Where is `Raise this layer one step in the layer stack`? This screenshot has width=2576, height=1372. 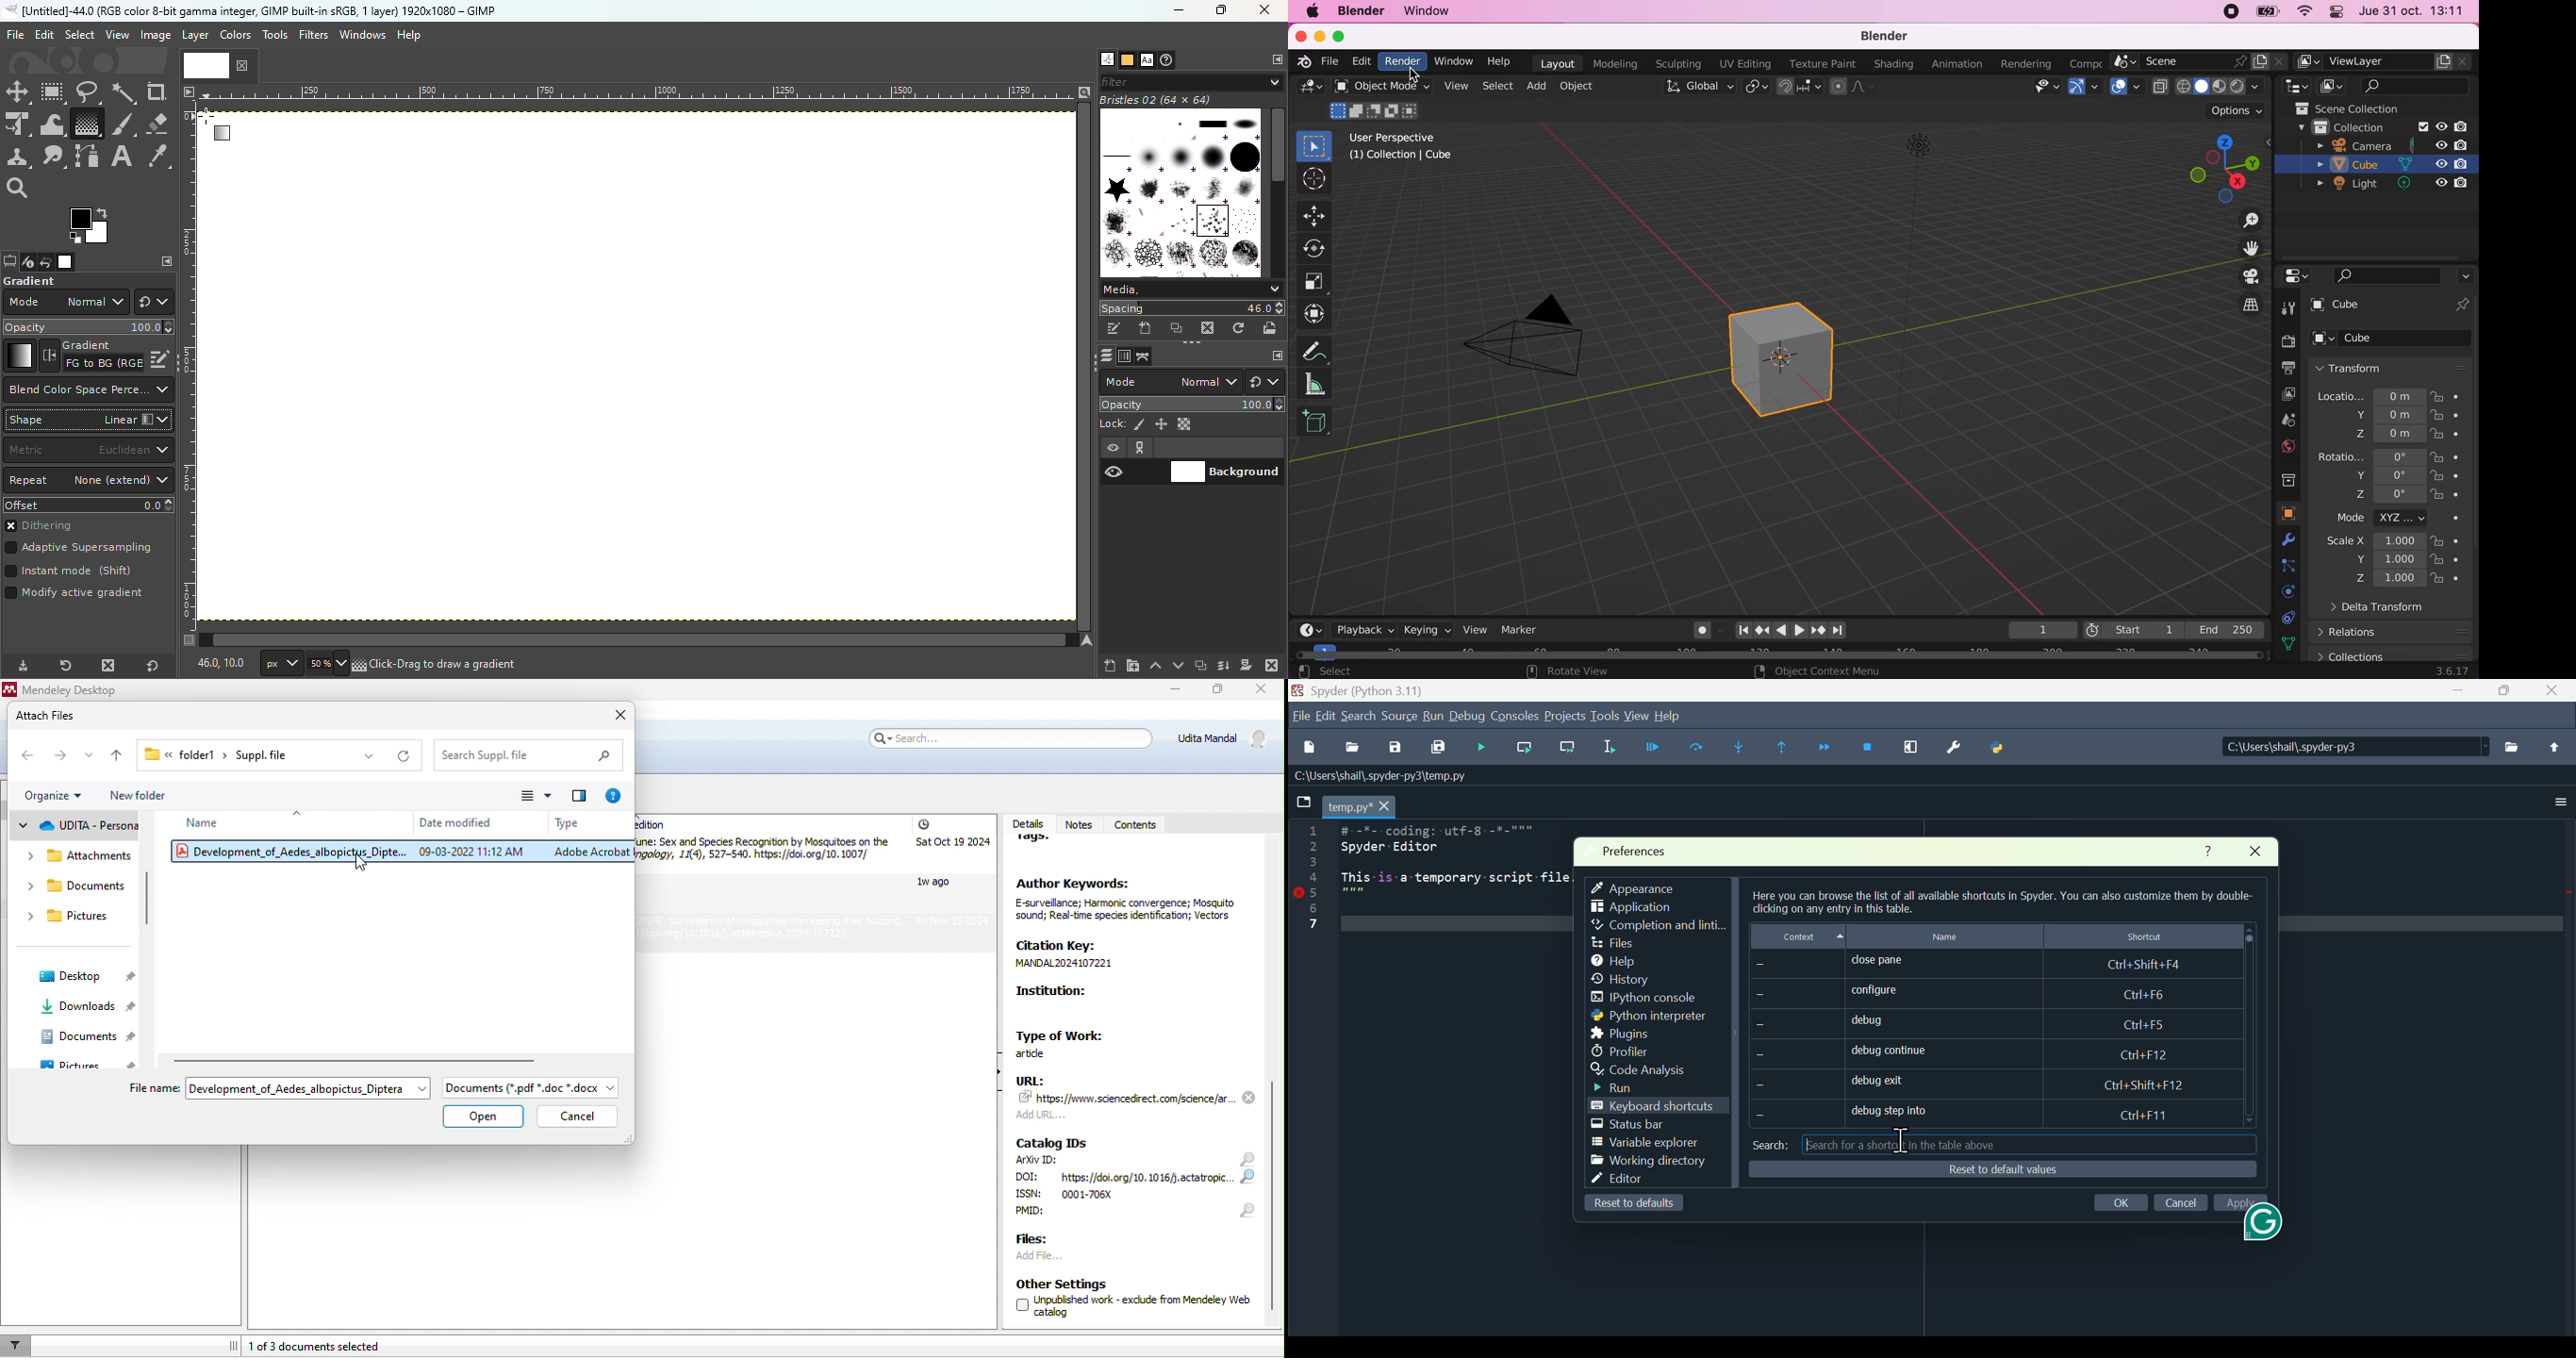
Raise this layer one step in the layer stack is located at coordinates (1156, 666).